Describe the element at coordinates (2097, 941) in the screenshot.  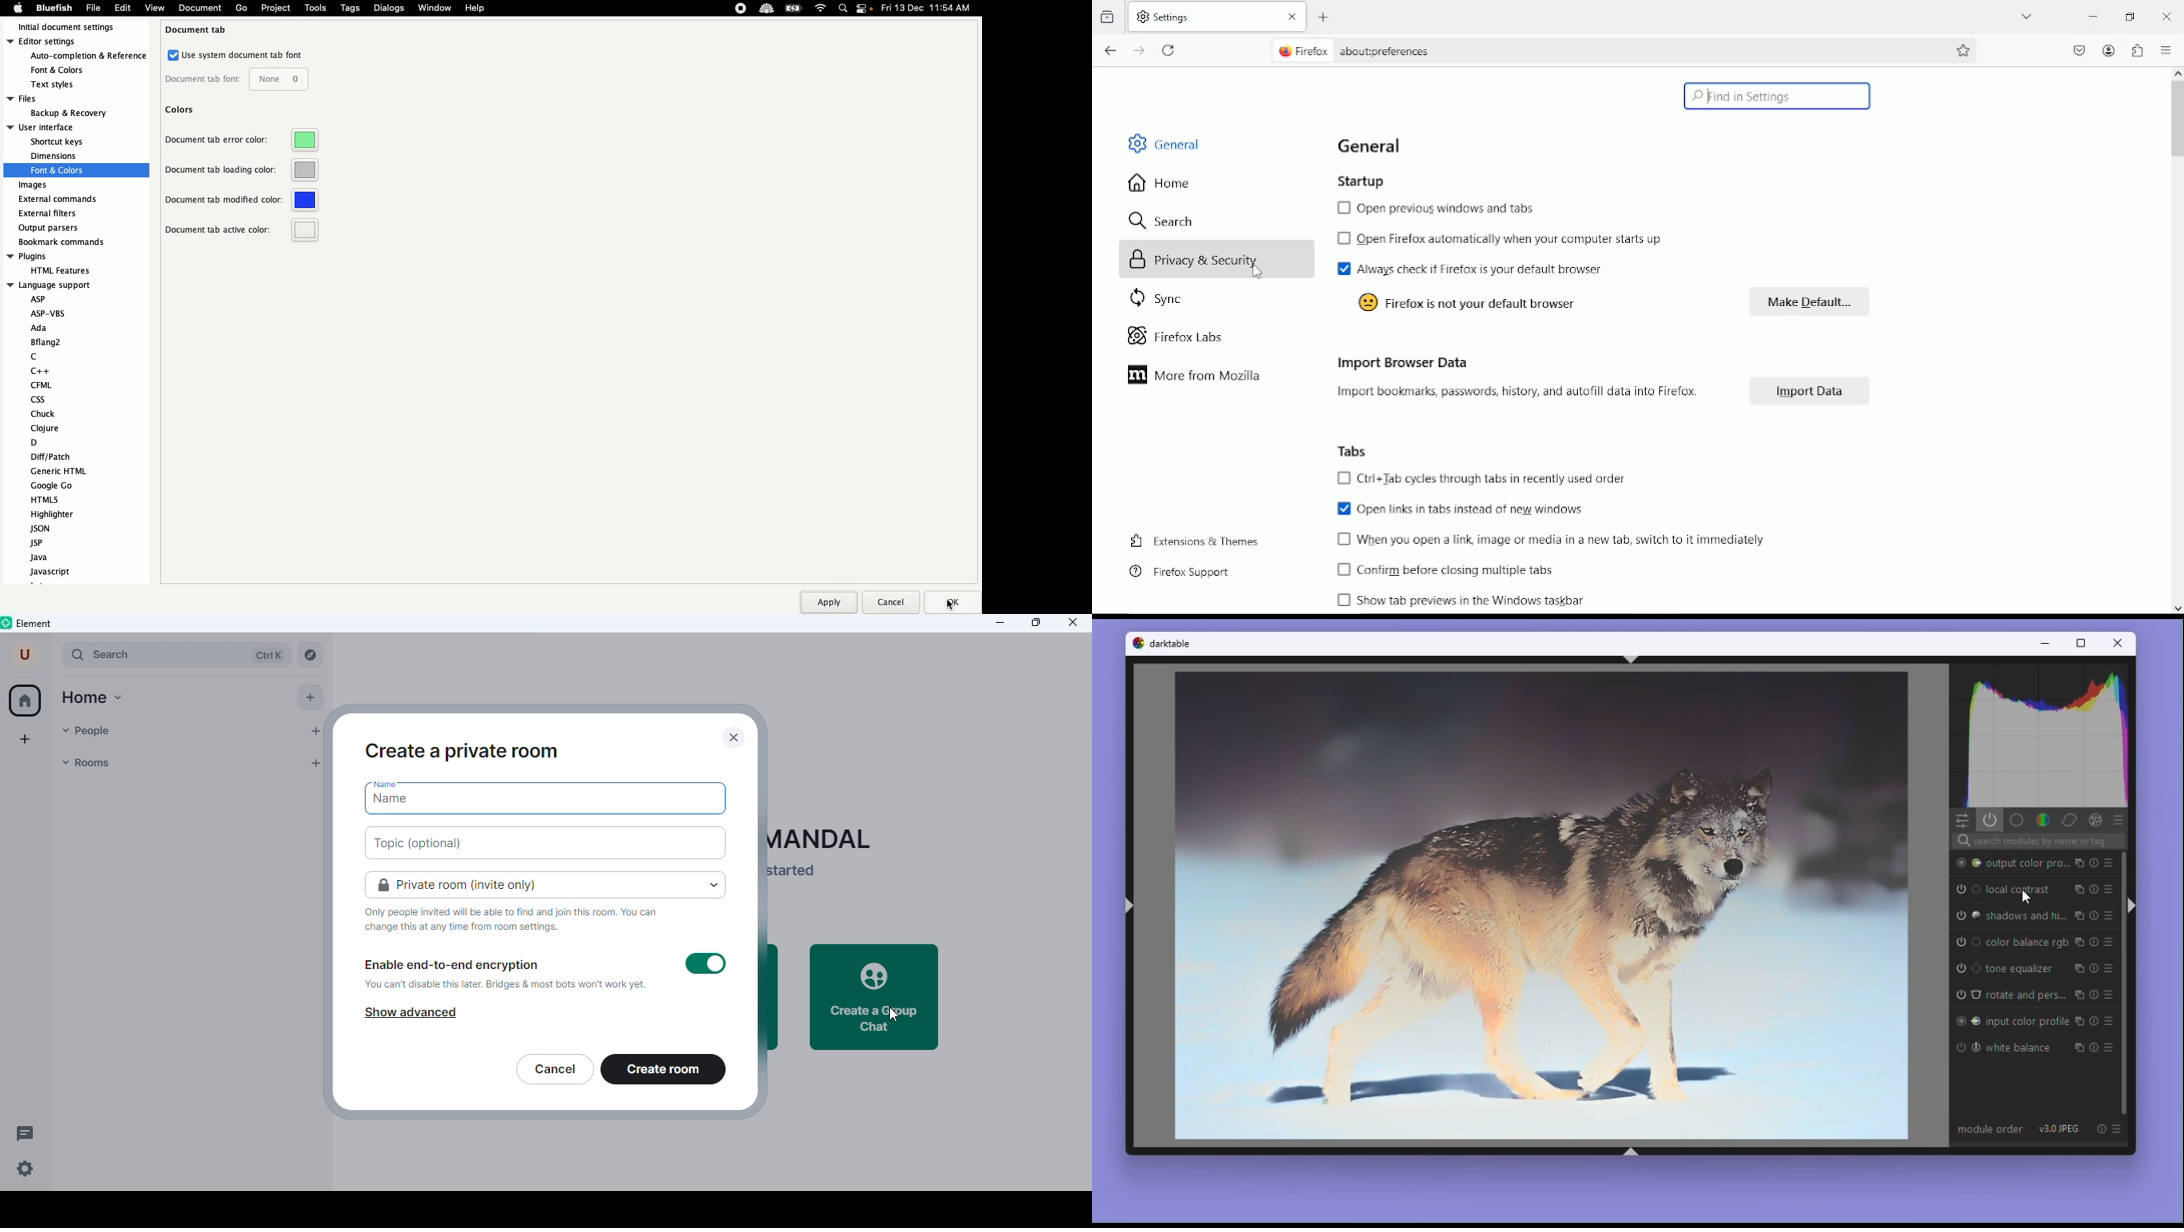
I see `Reset parameters` at that location.